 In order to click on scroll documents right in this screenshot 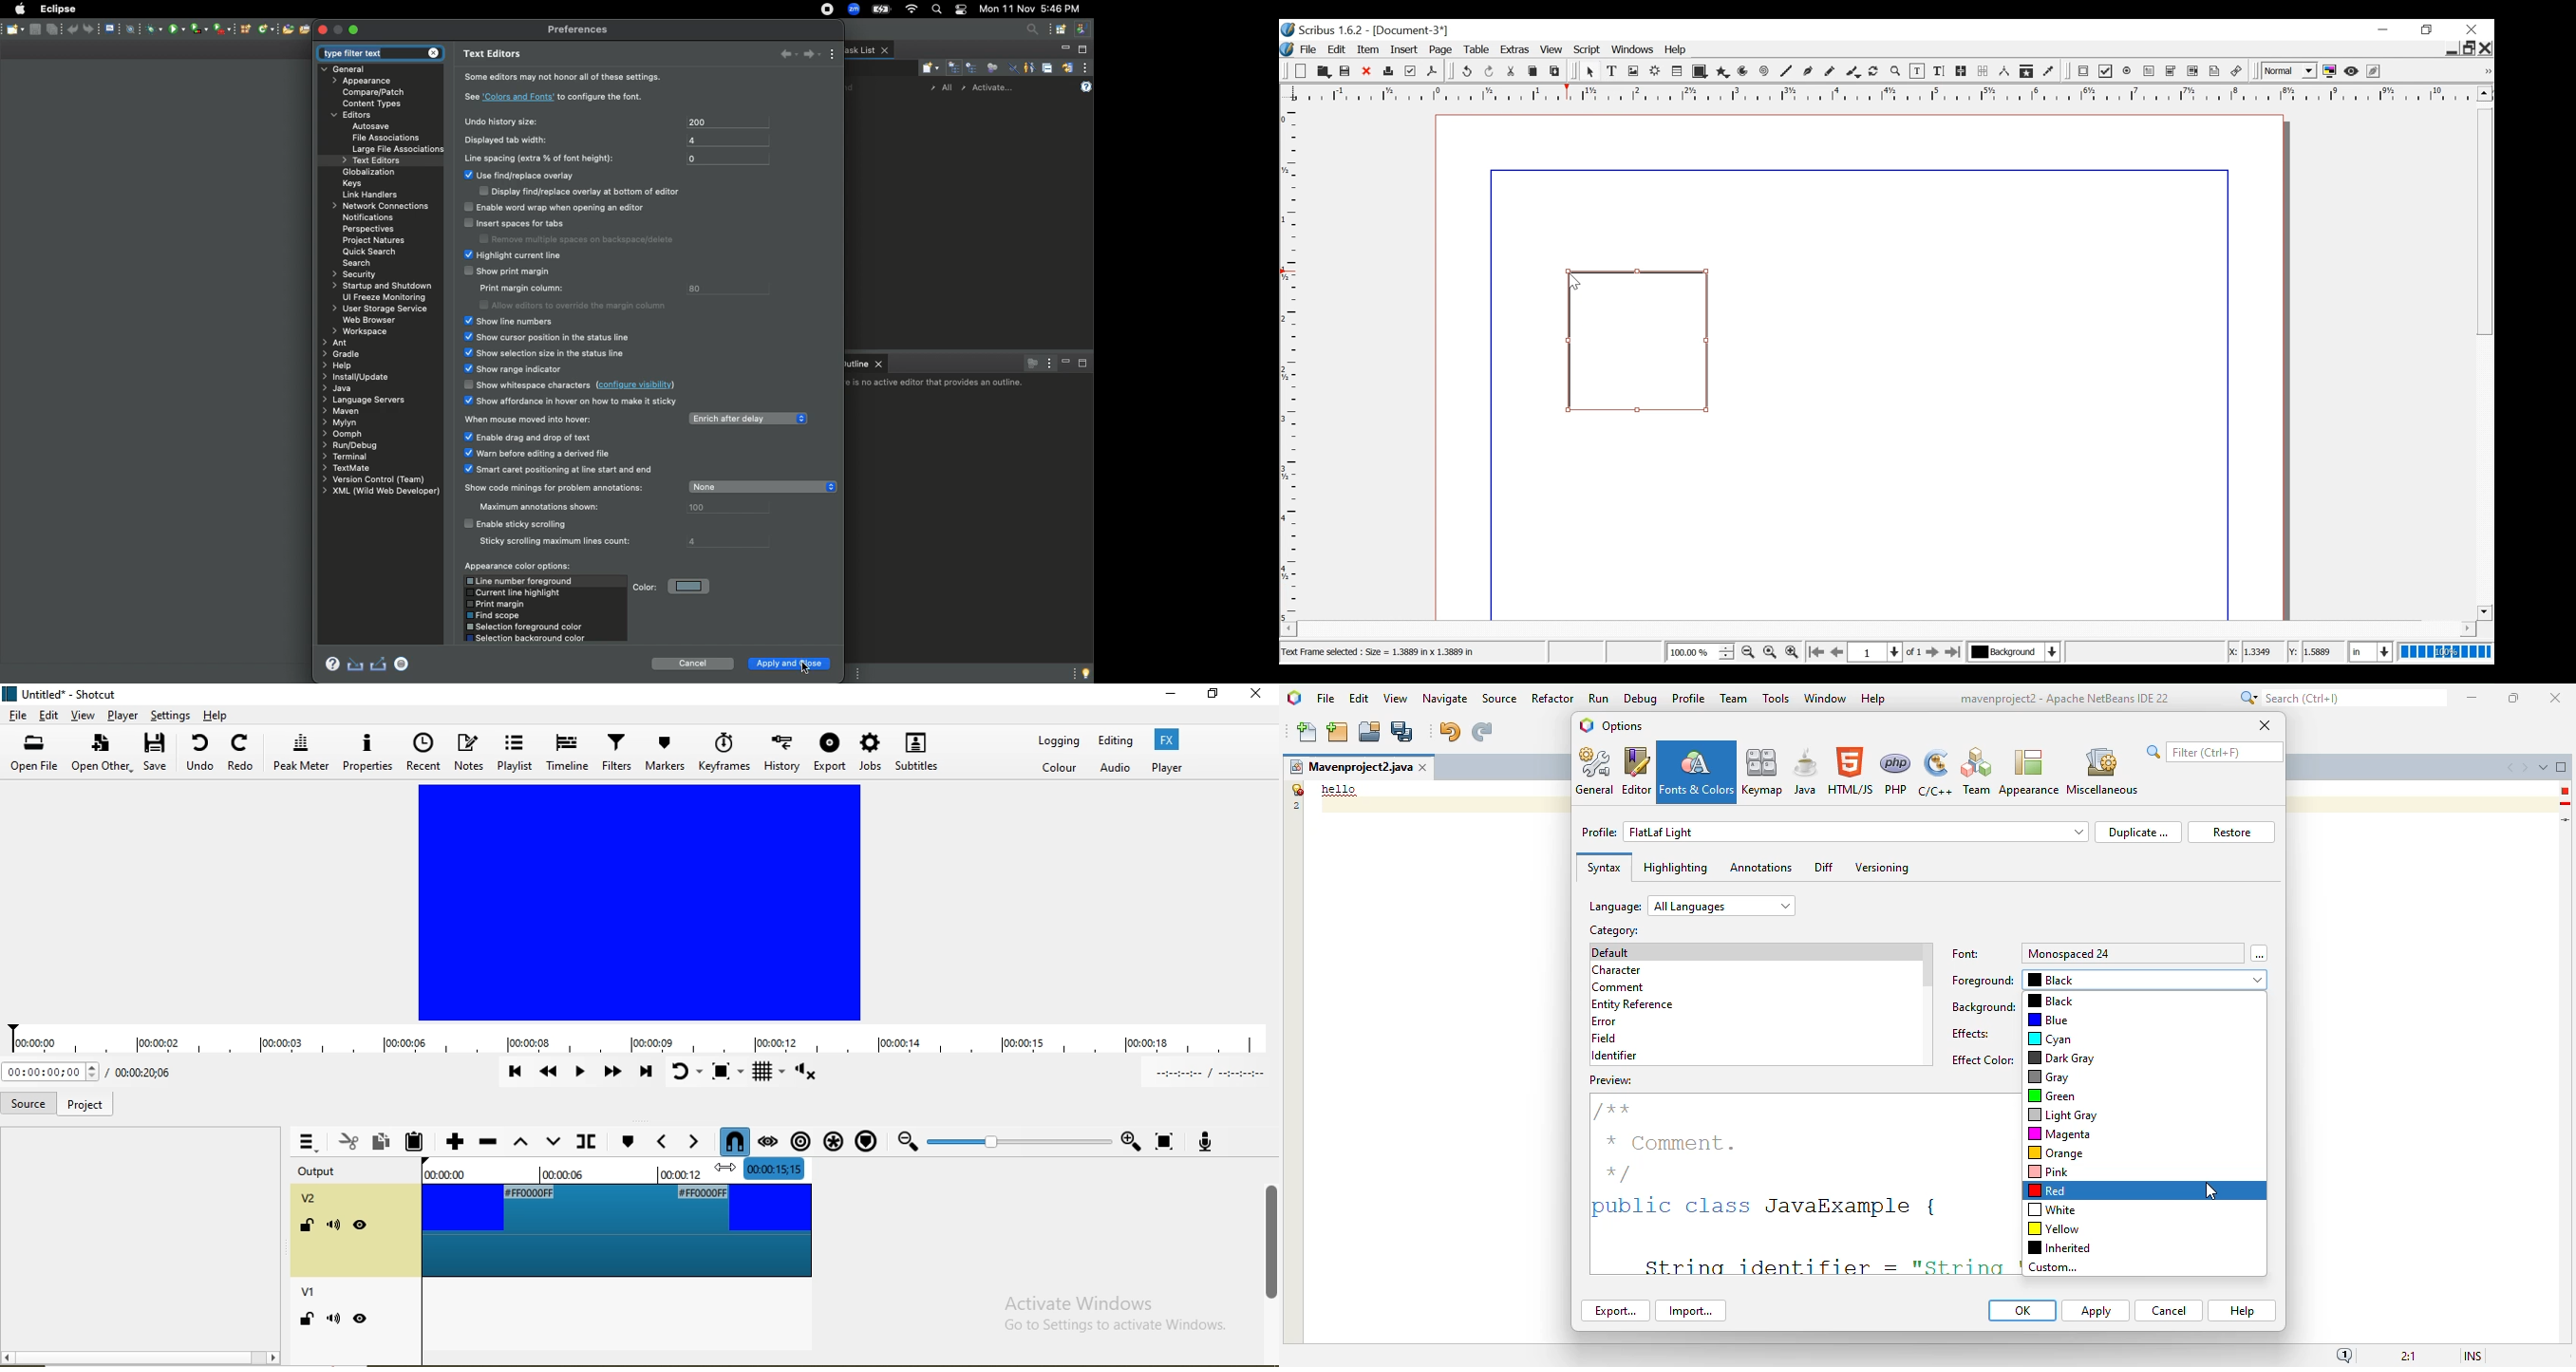, I will do `click(2524, 768)`.